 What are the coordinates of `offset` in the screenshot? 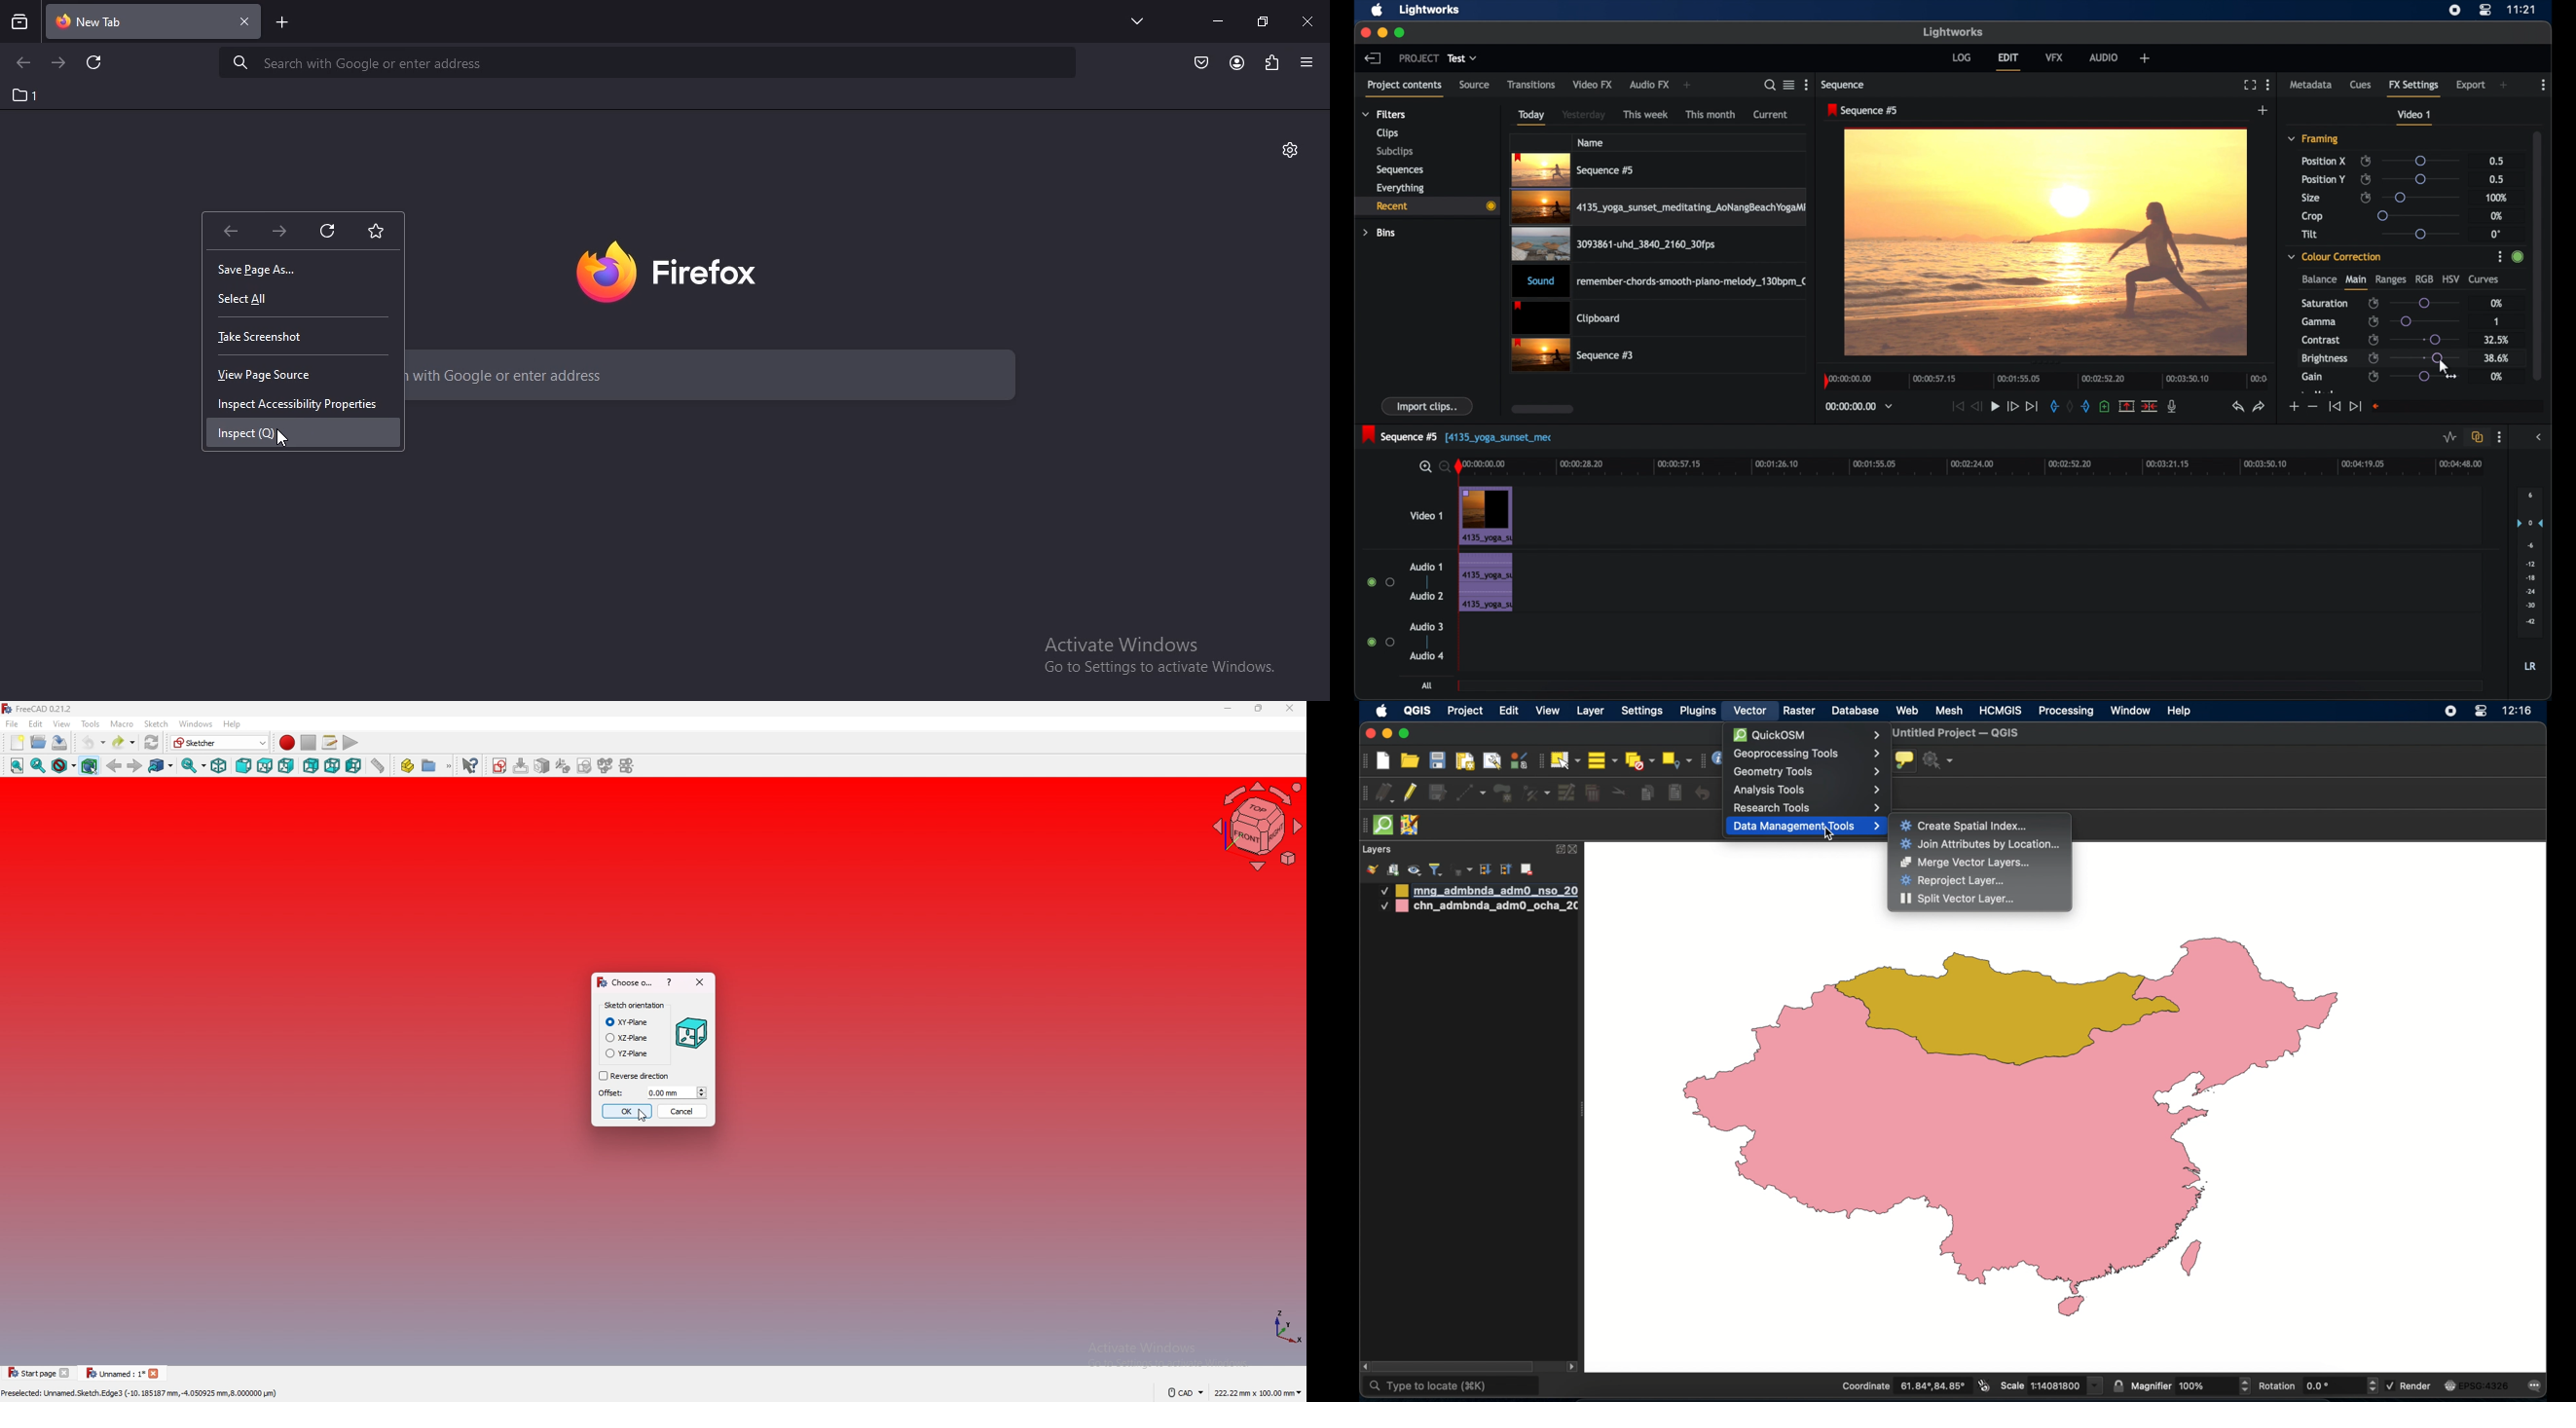 It's located at (612, 1092).